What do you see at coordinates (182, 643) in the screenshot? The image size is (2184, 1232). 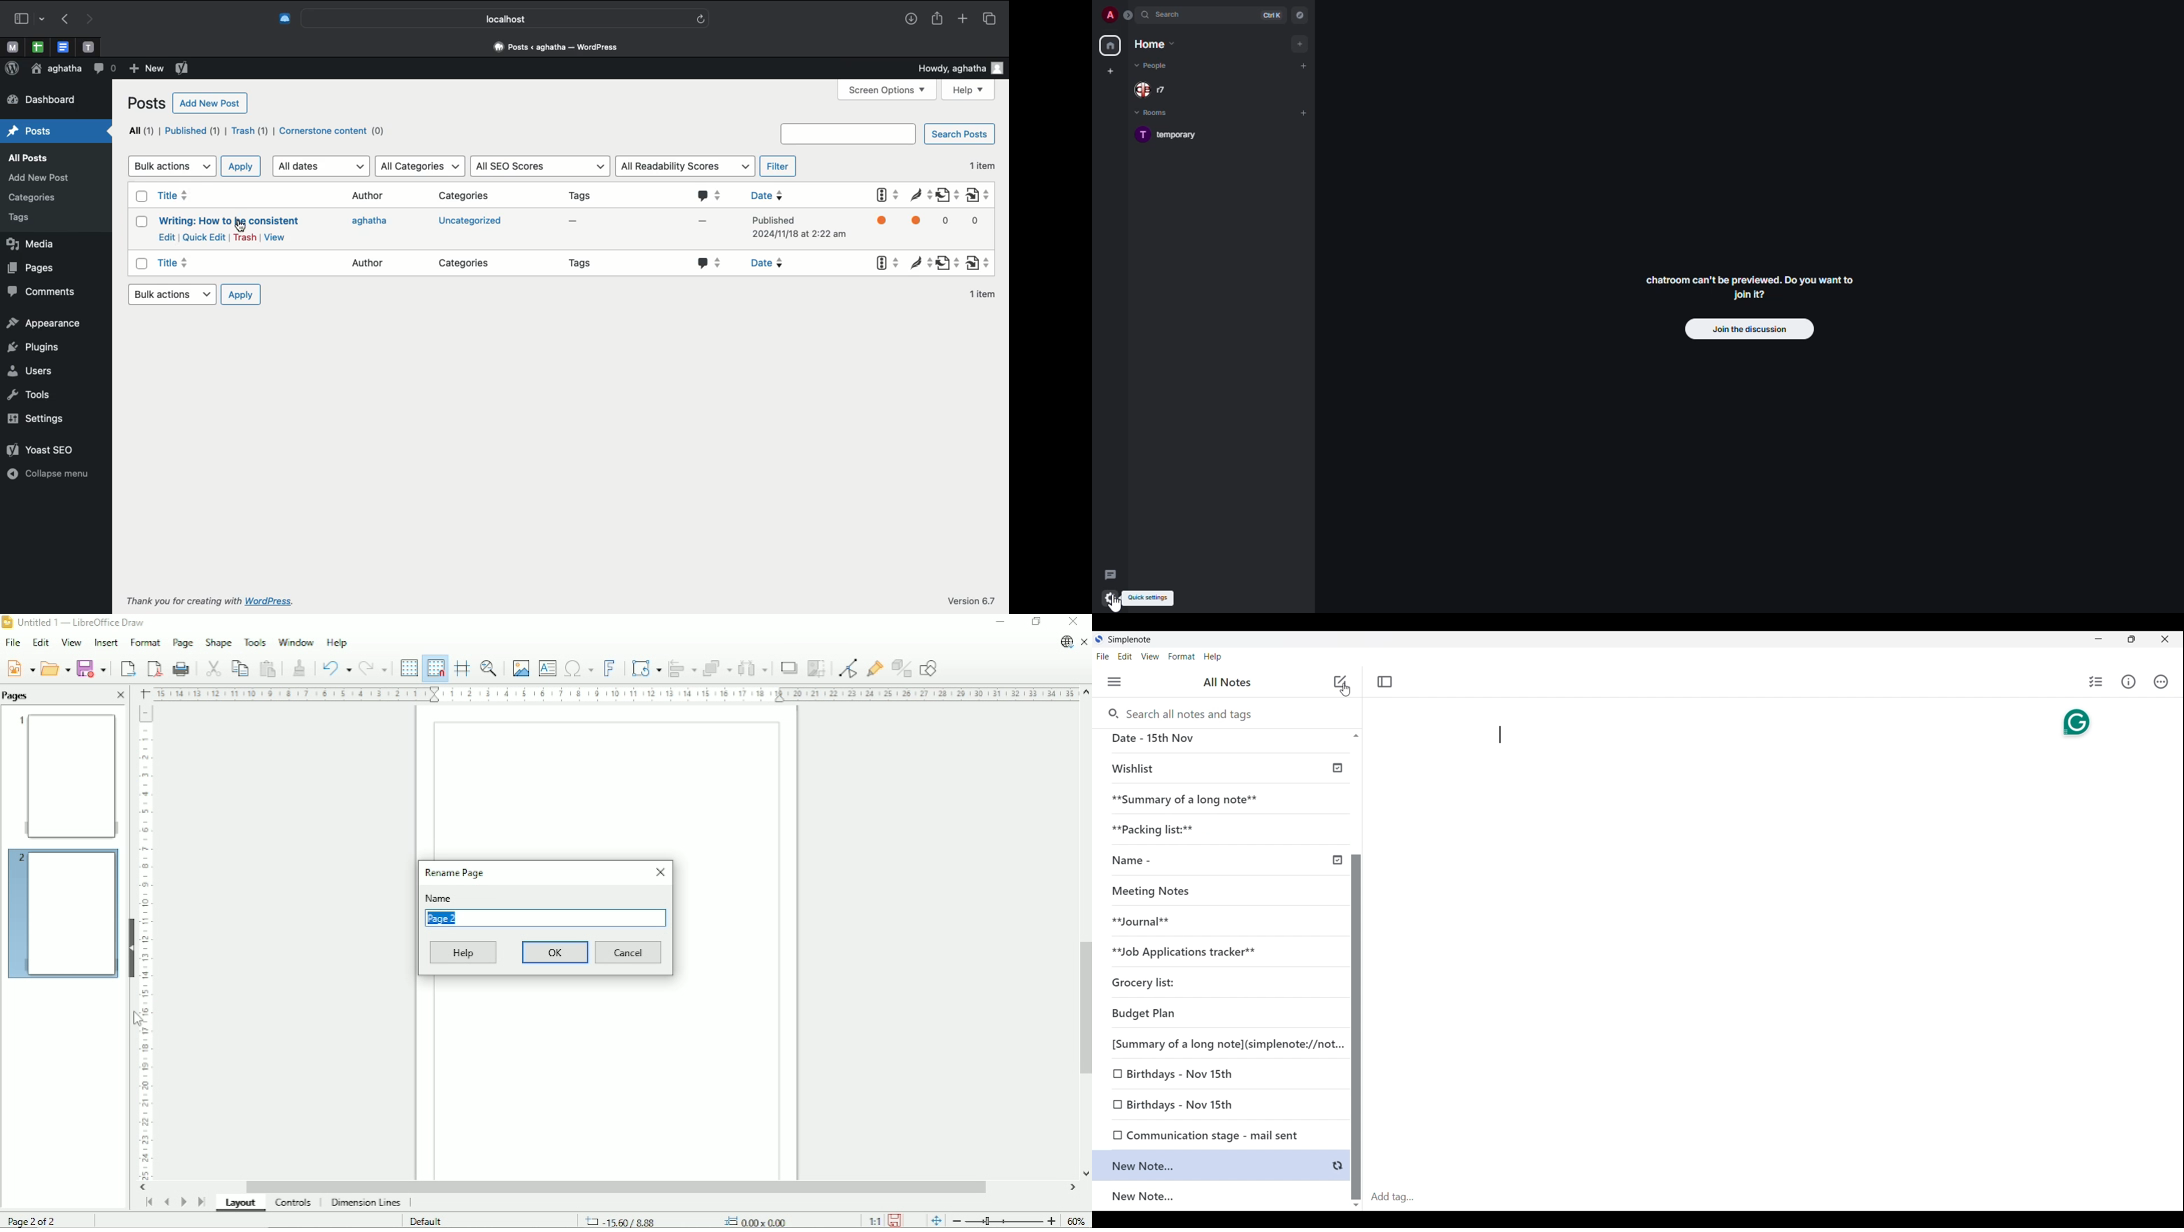 I see `Page` at bounding box center [182, 643].